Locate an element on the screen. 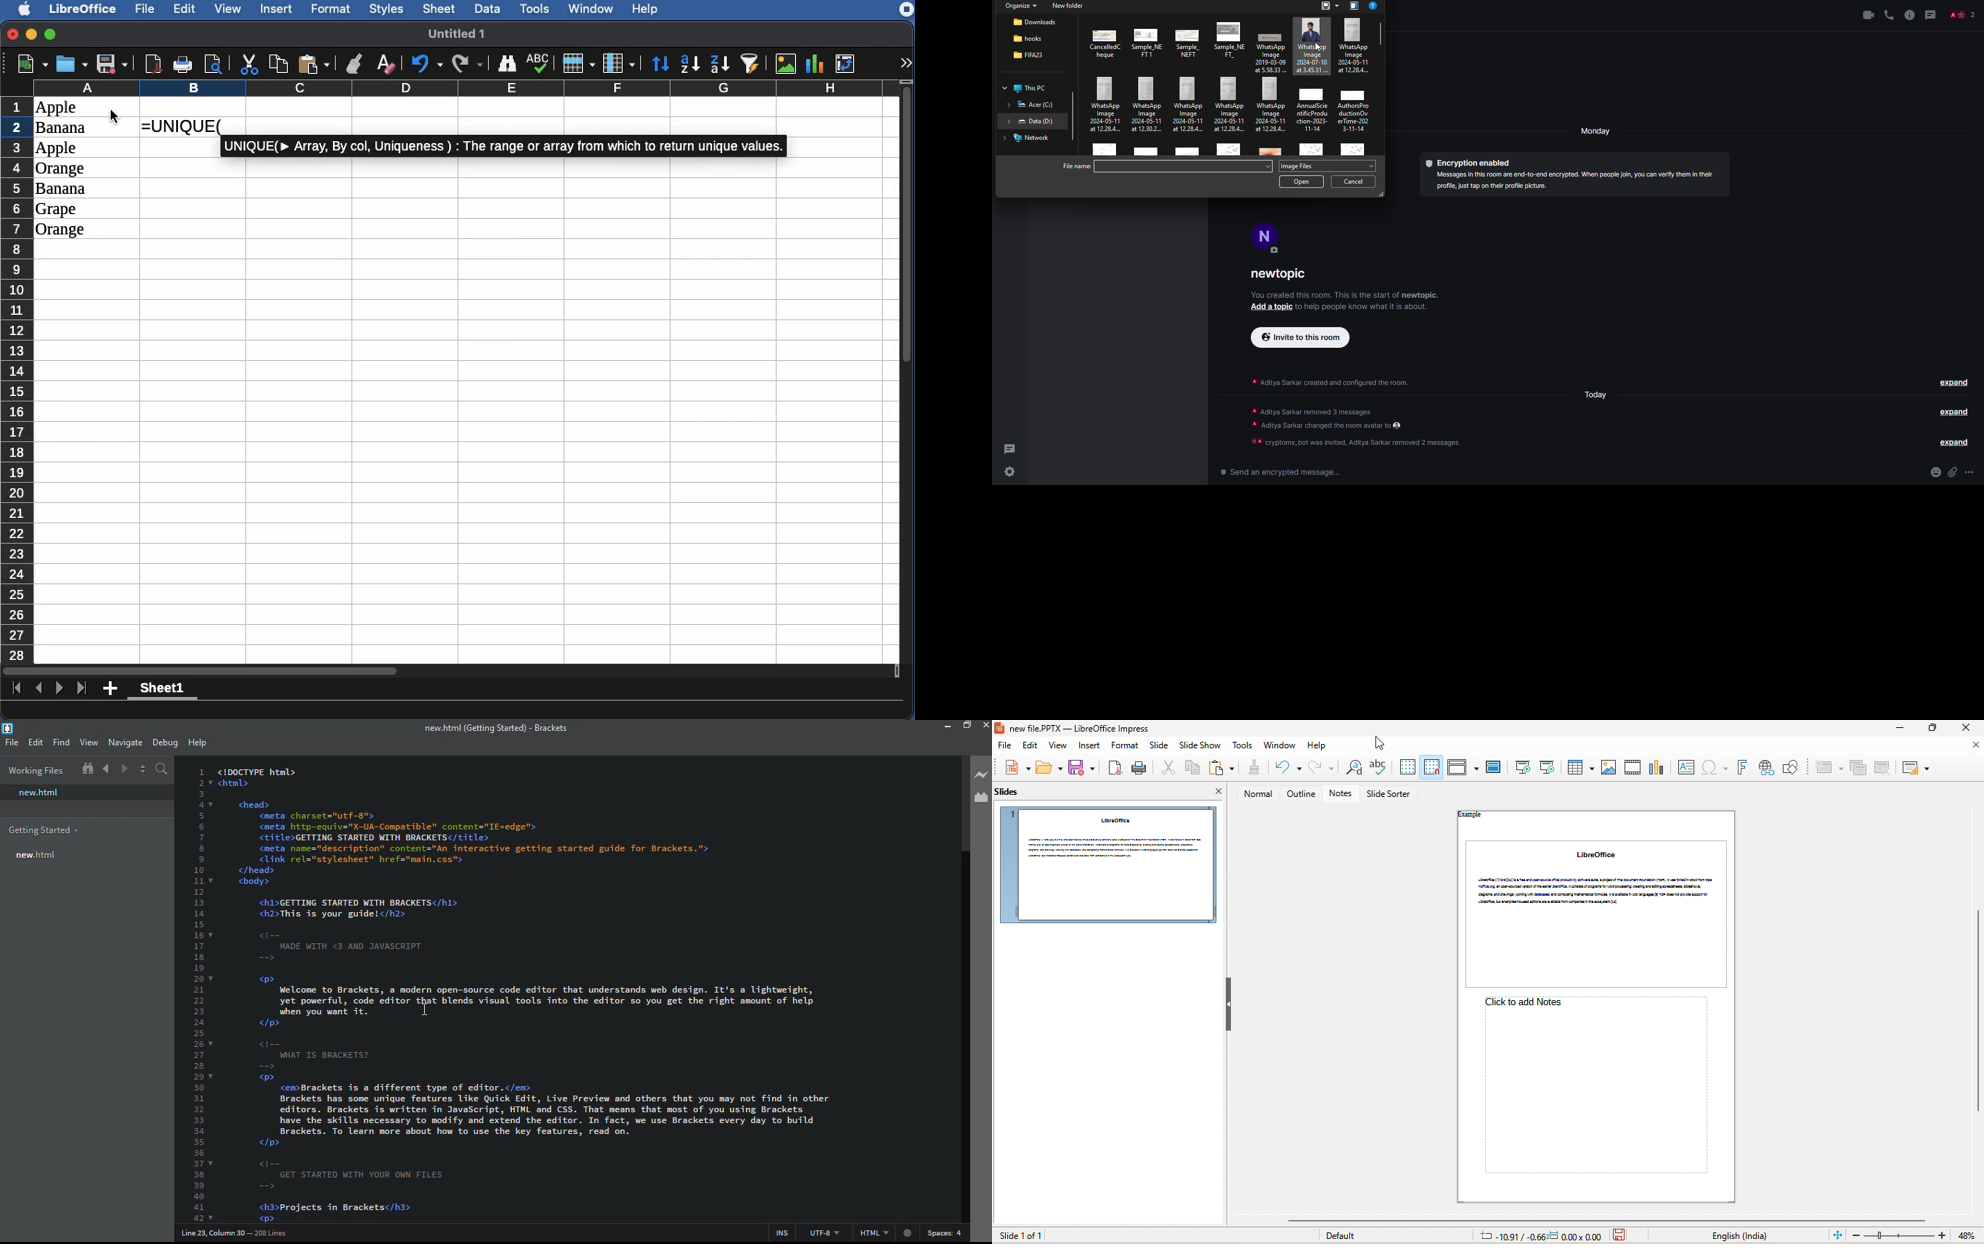 The image size is (1988, 1260). New is located at coordinates (28, 64).